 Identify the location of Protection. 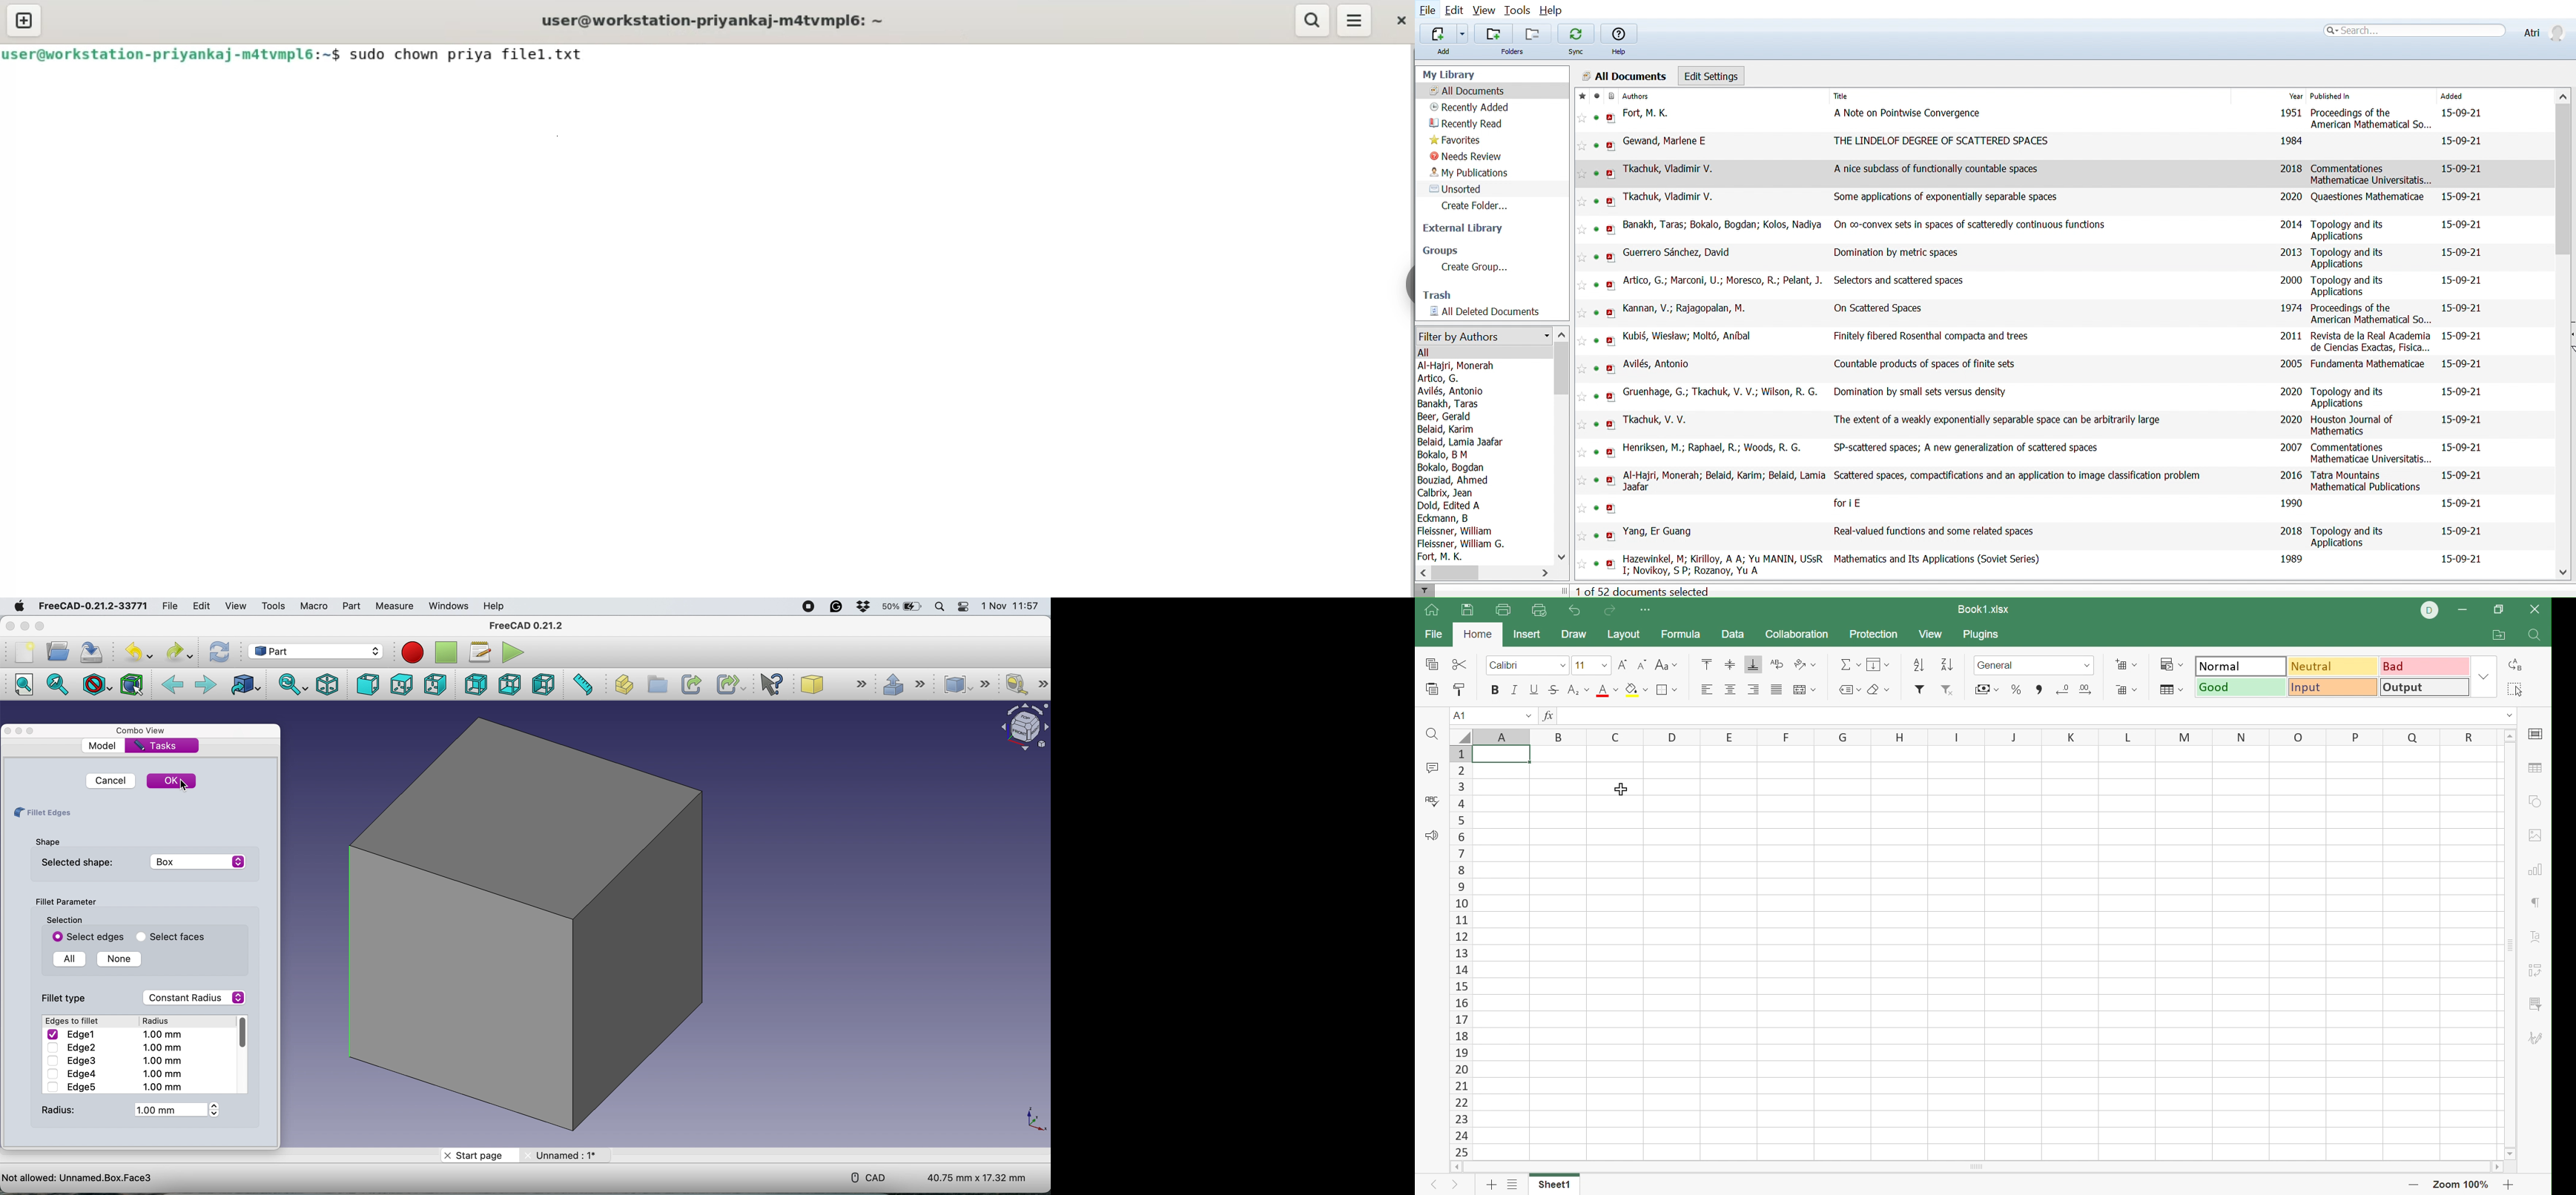
(1875, 635).